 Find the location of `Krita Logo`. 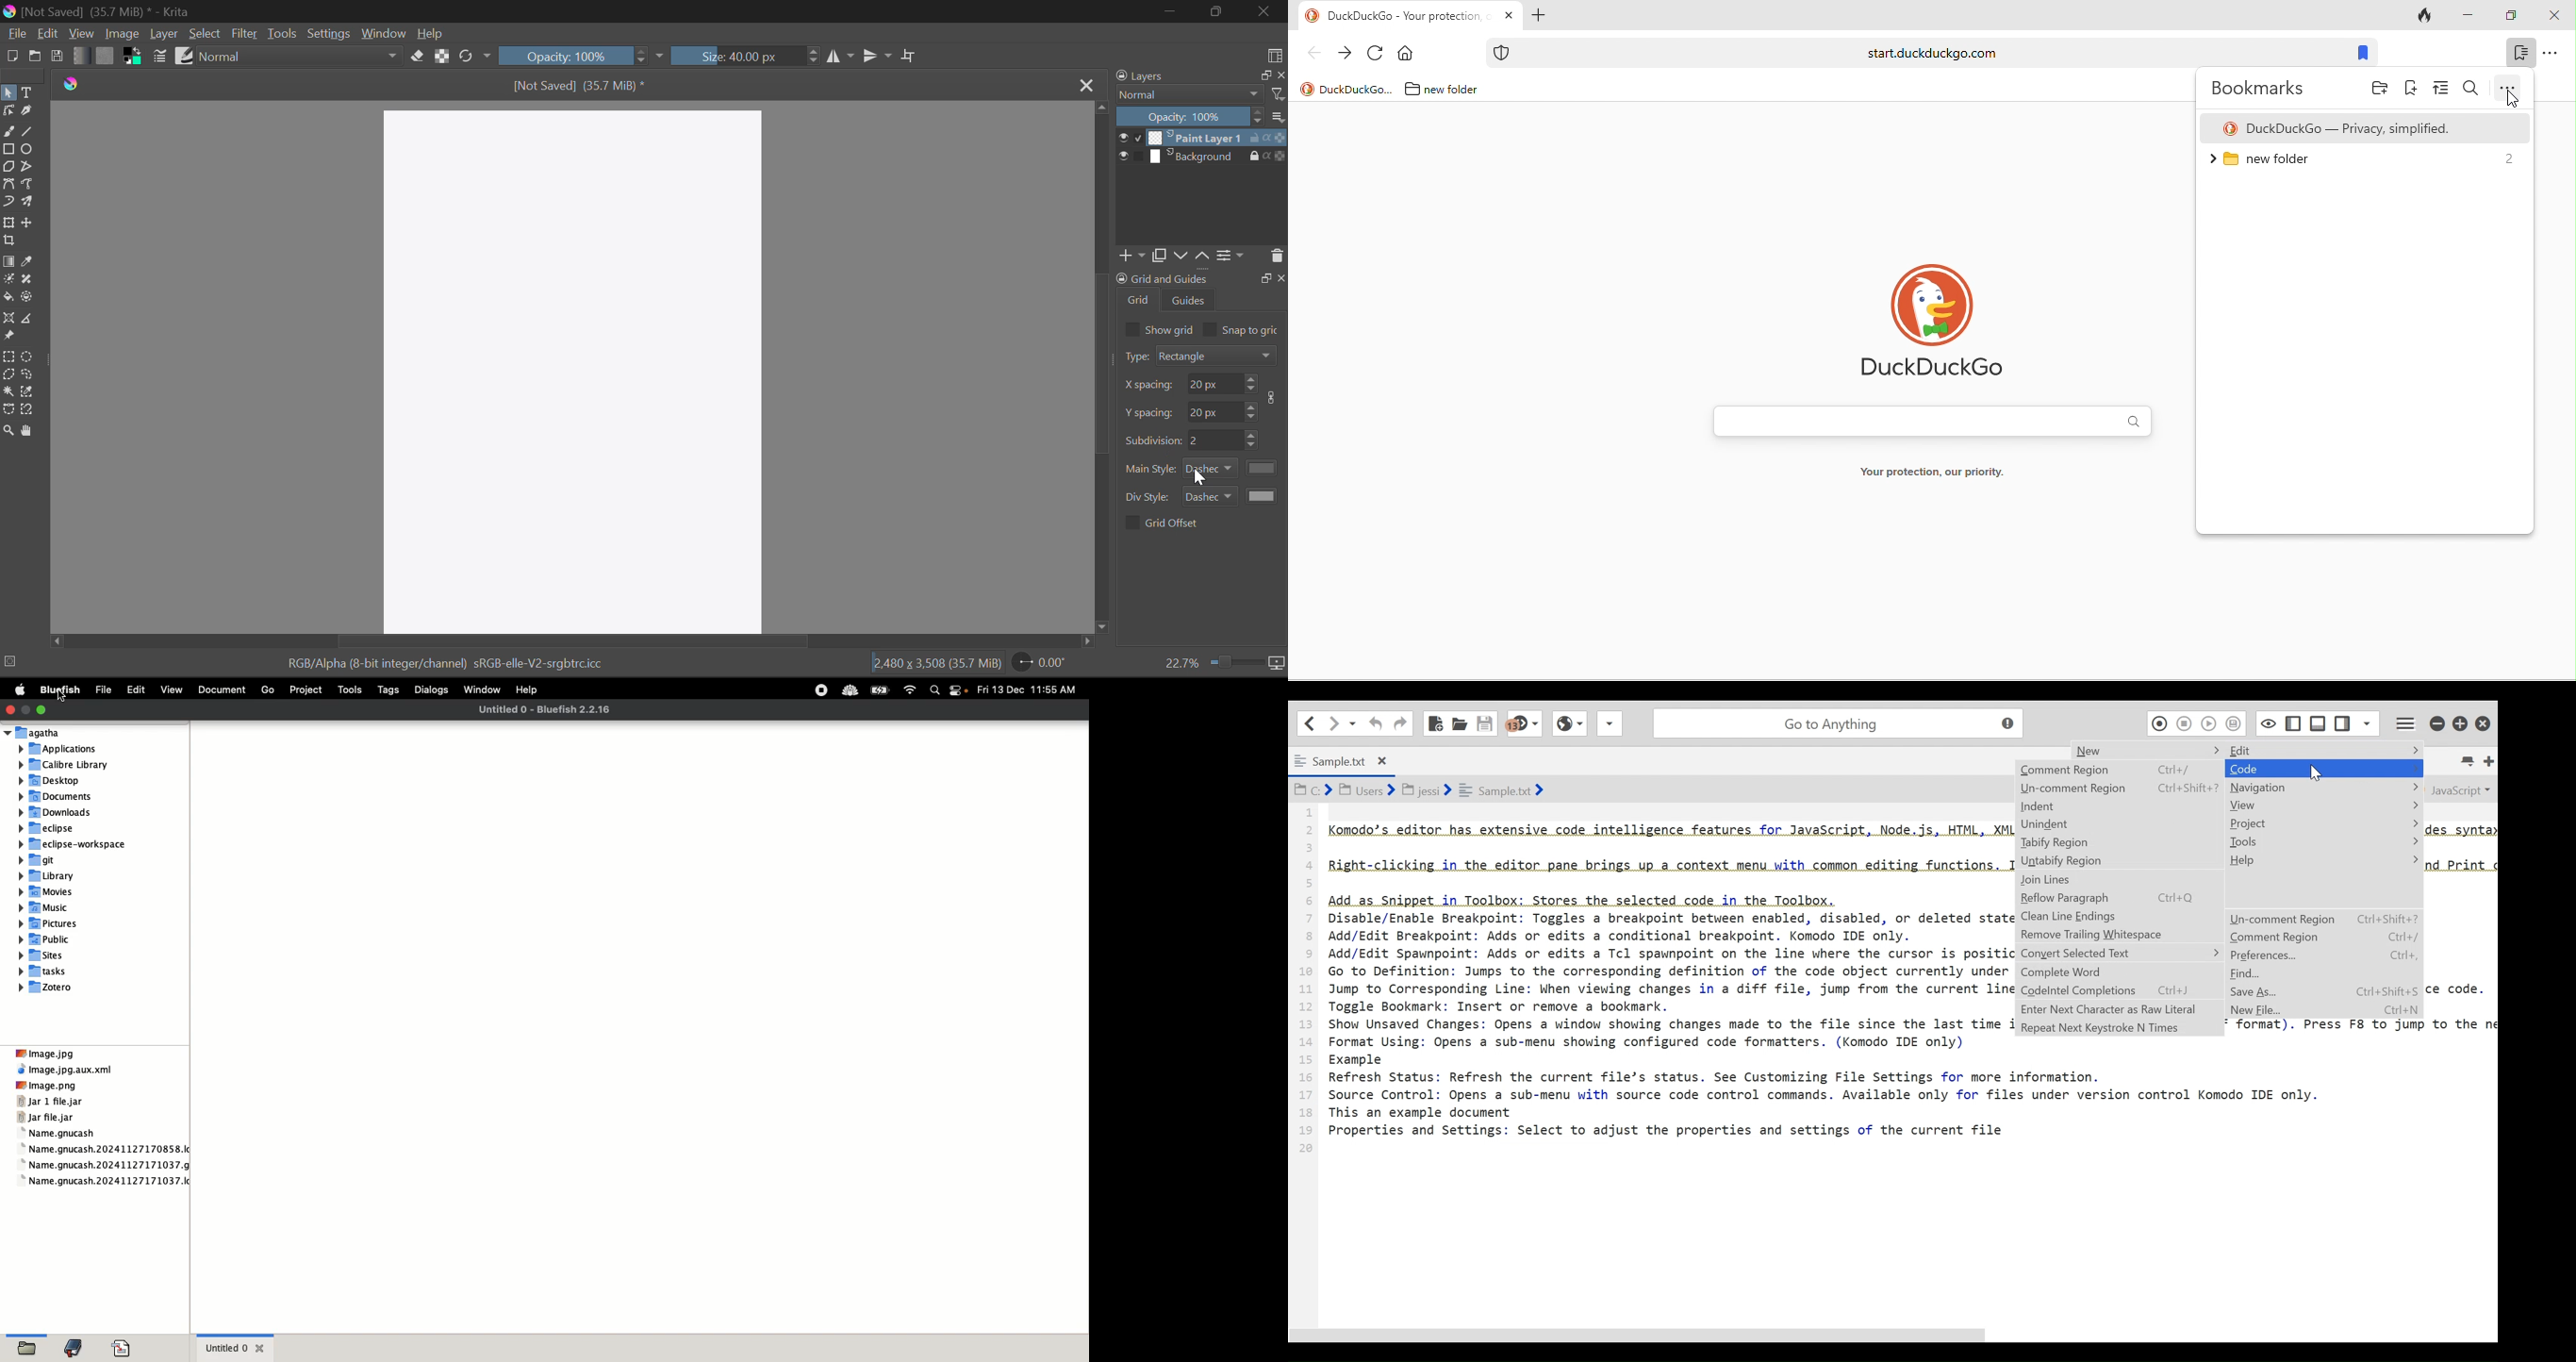

Krita Logo is located at coordinates (72, 84).